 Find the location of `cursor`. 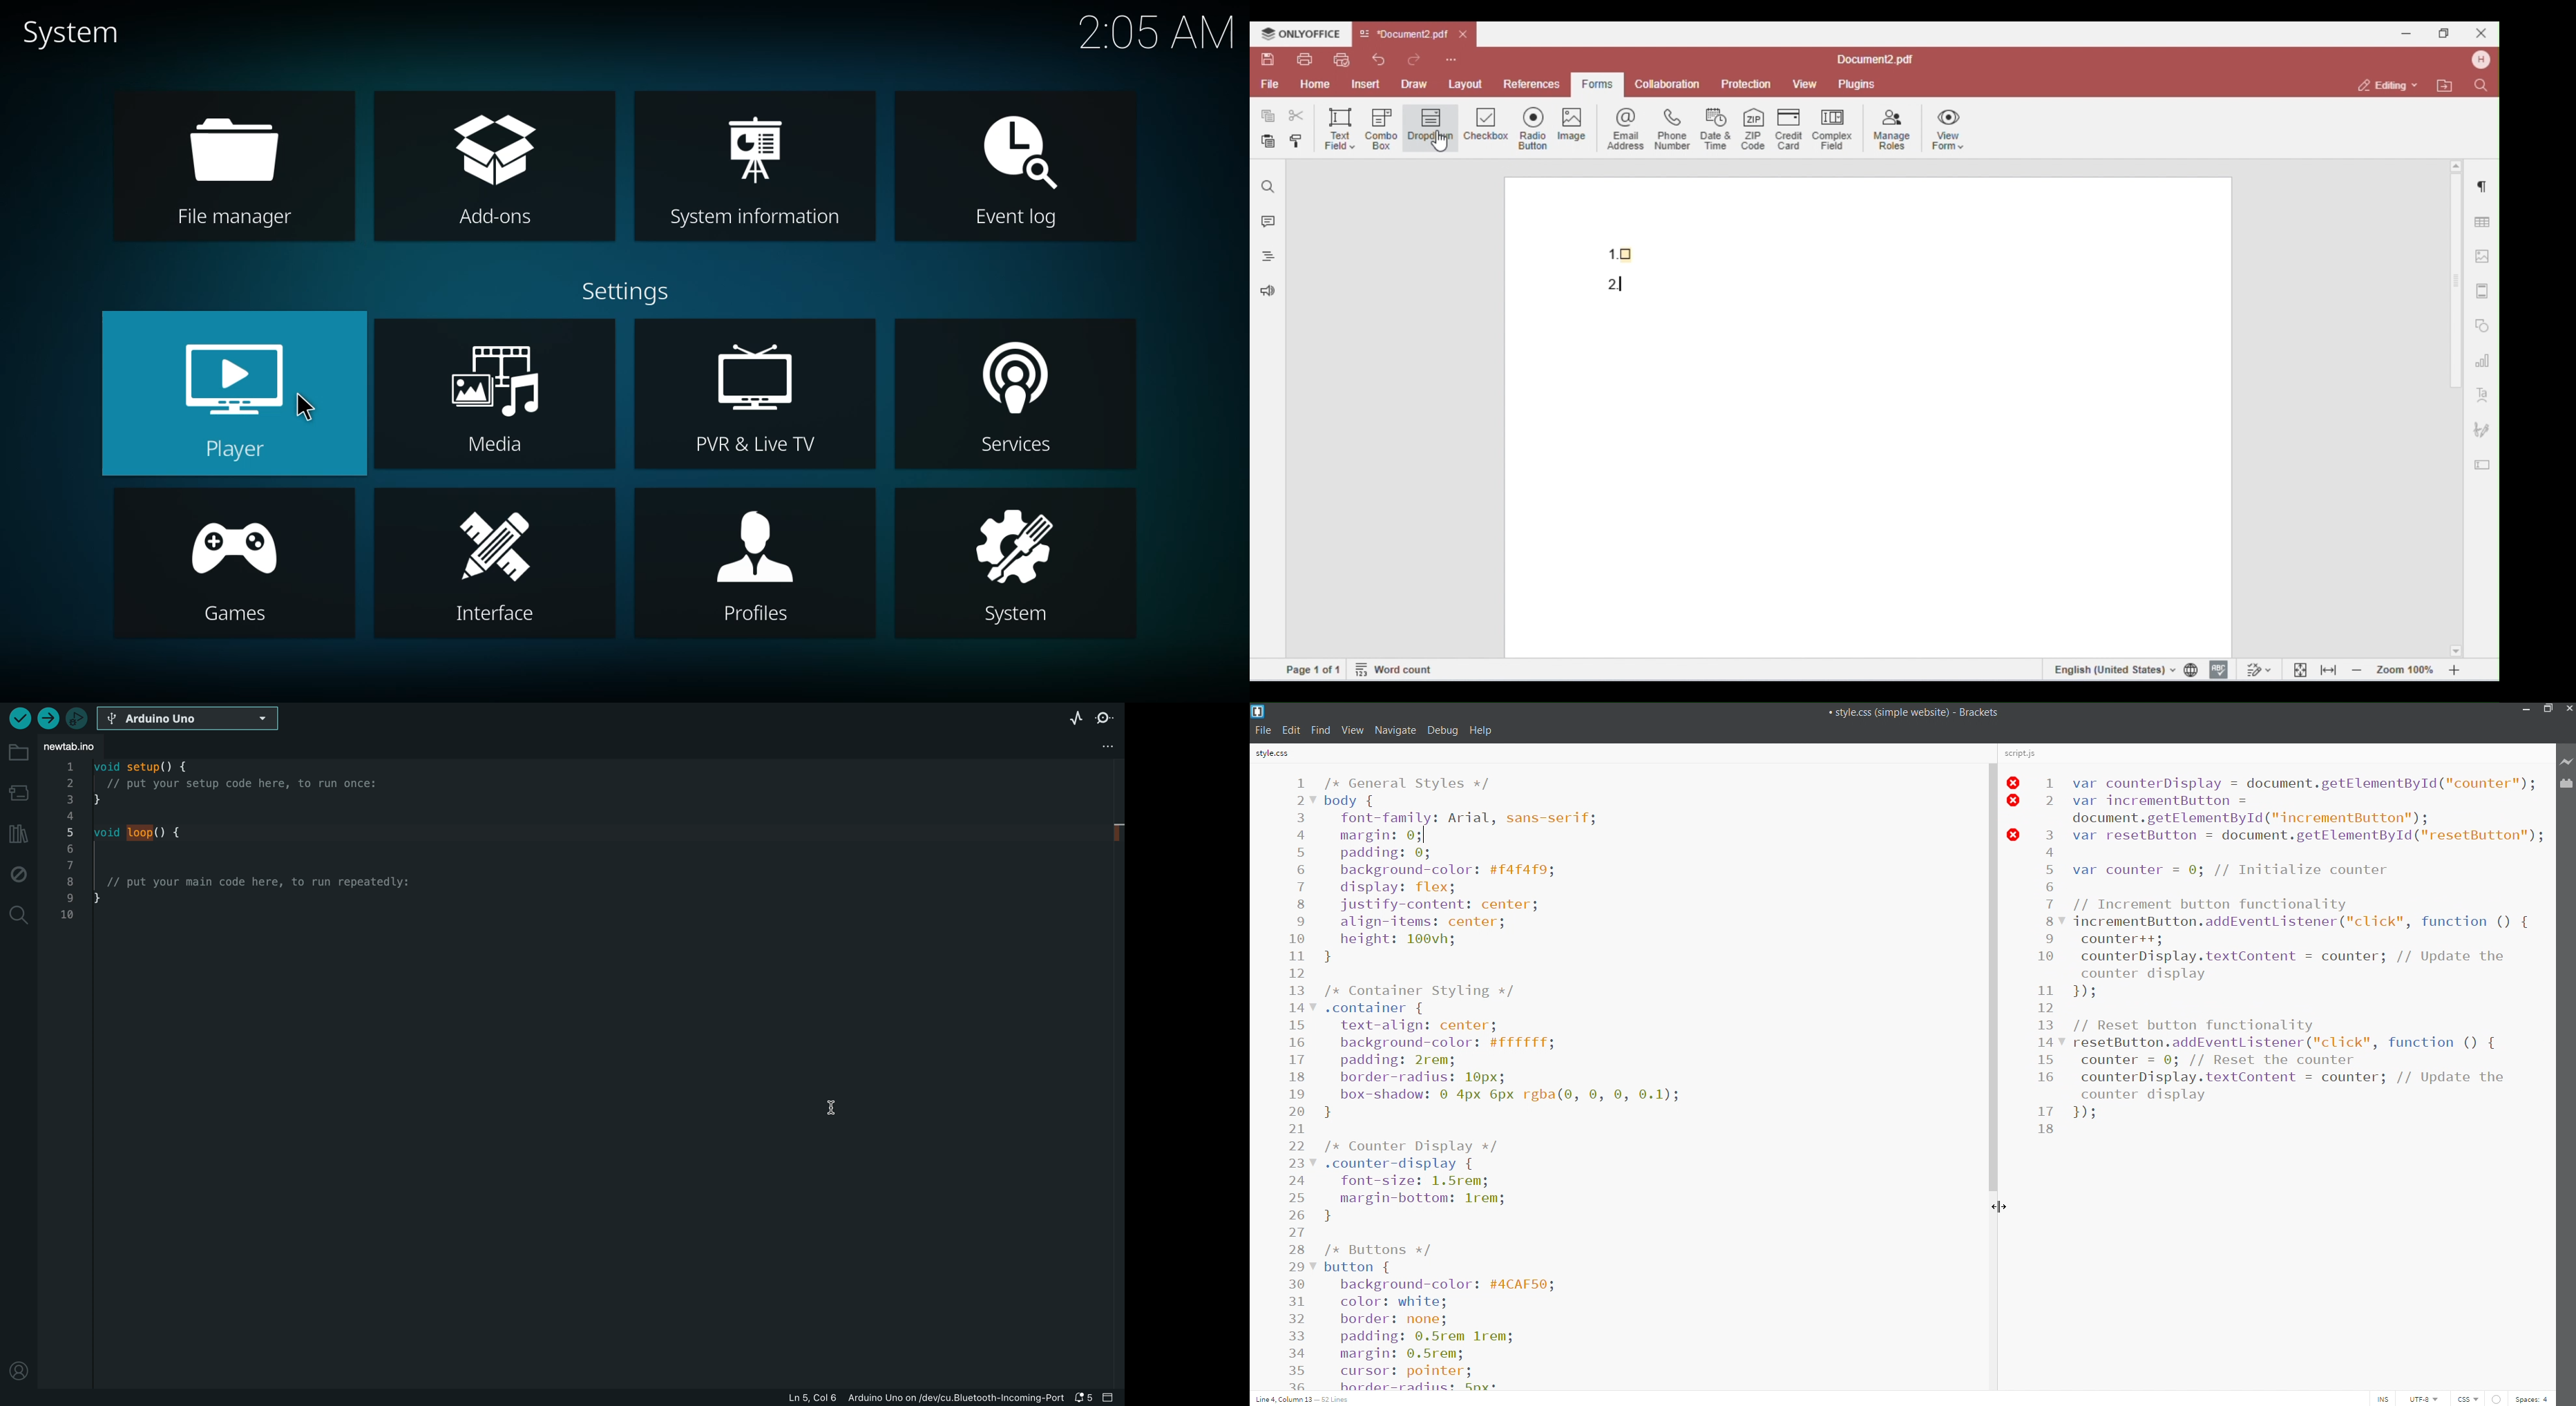

cursor is located at coordinates (1999, 1207).